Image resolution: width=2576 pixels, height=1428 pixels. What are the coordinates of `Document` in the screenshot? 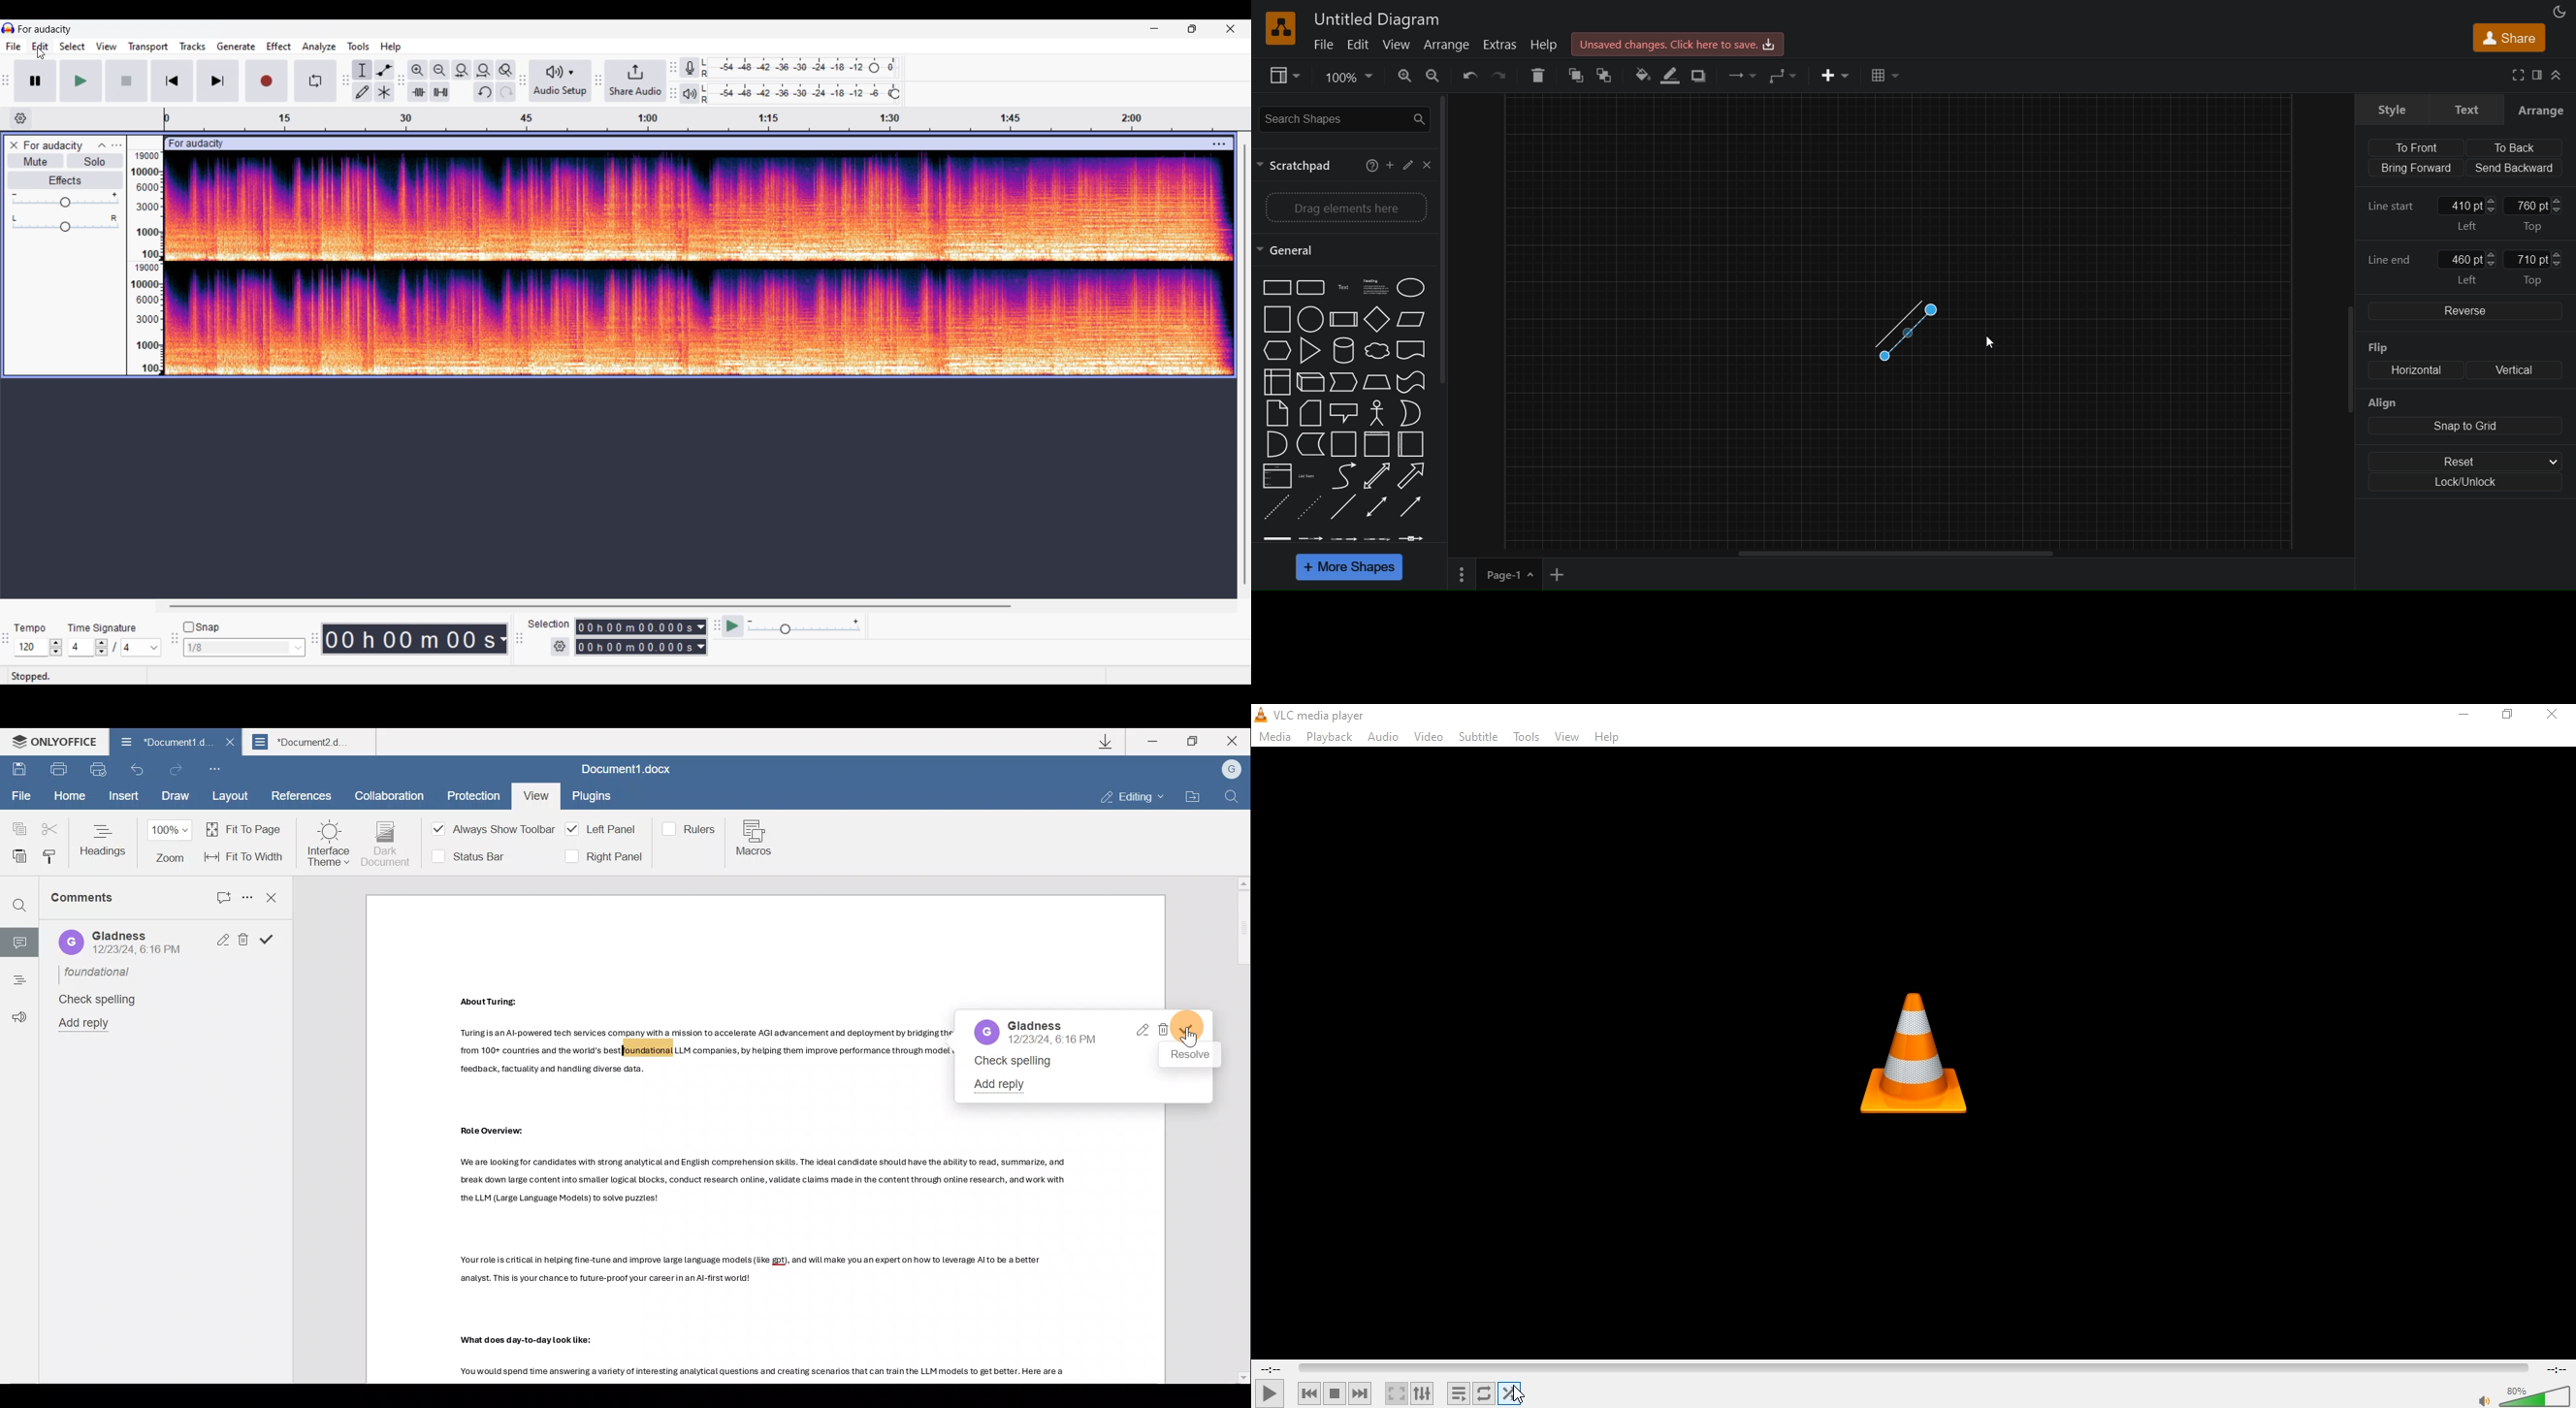 It's located at (1413, 351).